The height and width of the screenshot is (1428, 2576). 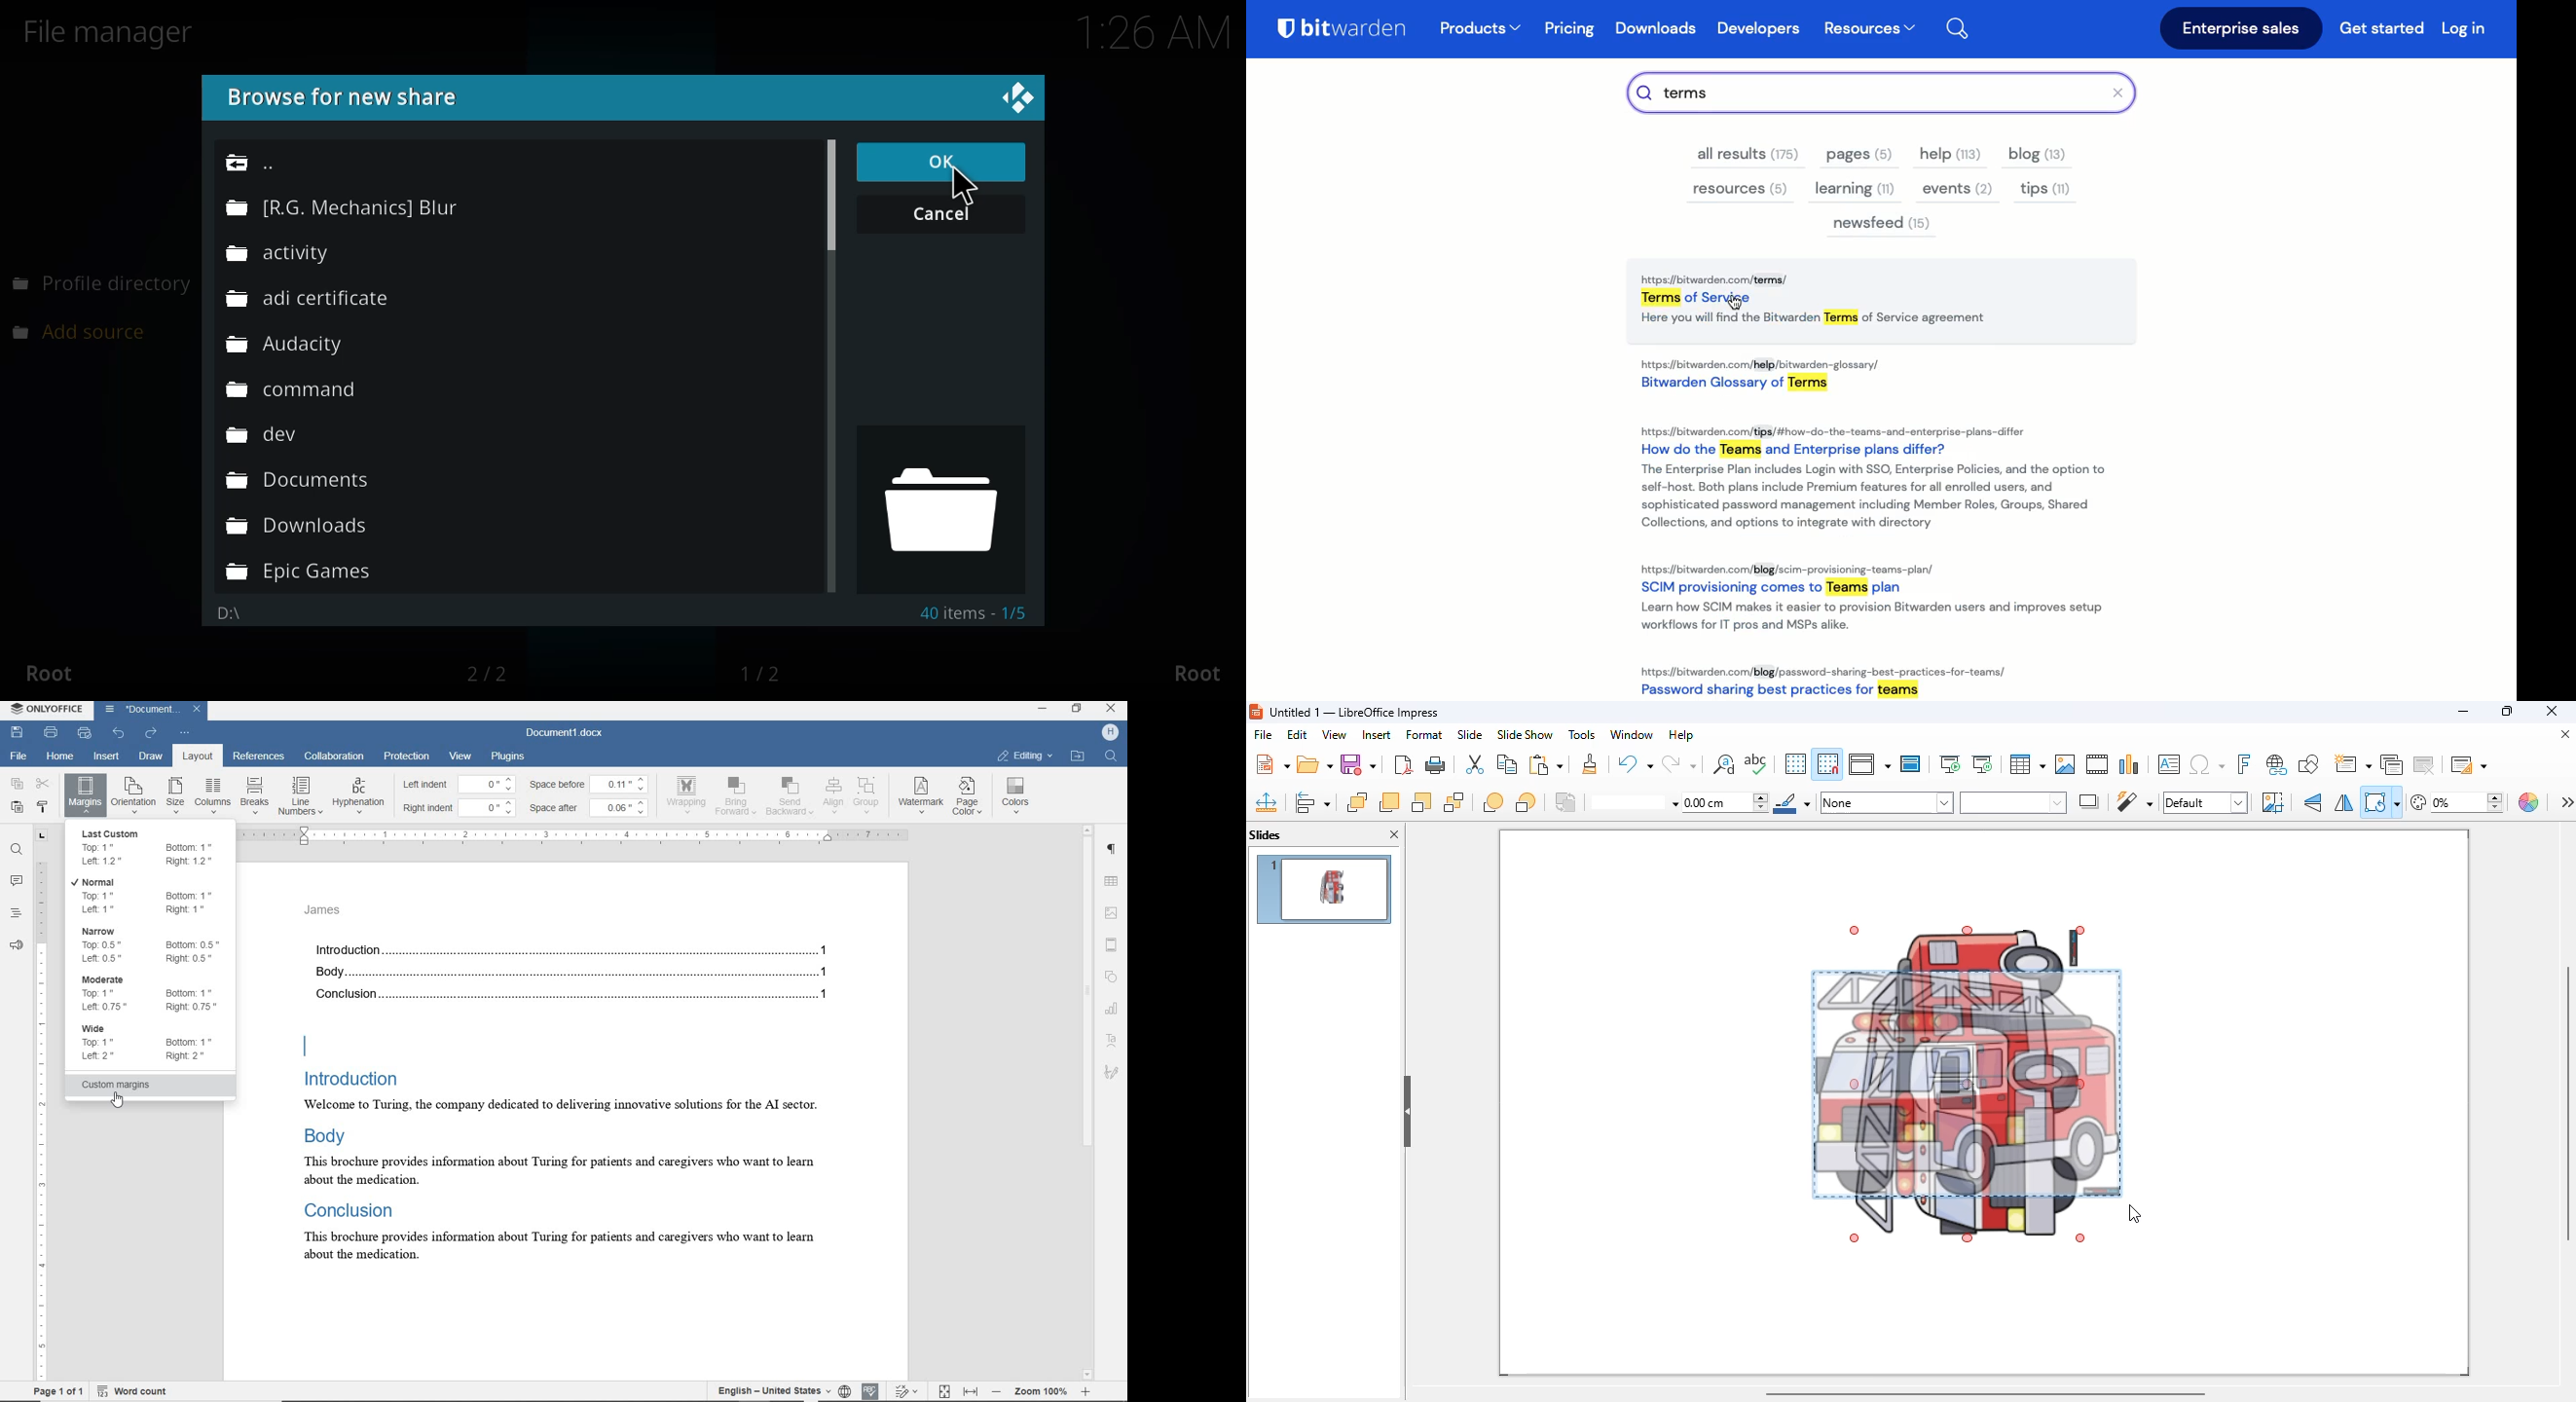 What do you see at coordinates (2013, 802) in the screenshot?
I see `area style / filling` at bounding box center [2013, 802].